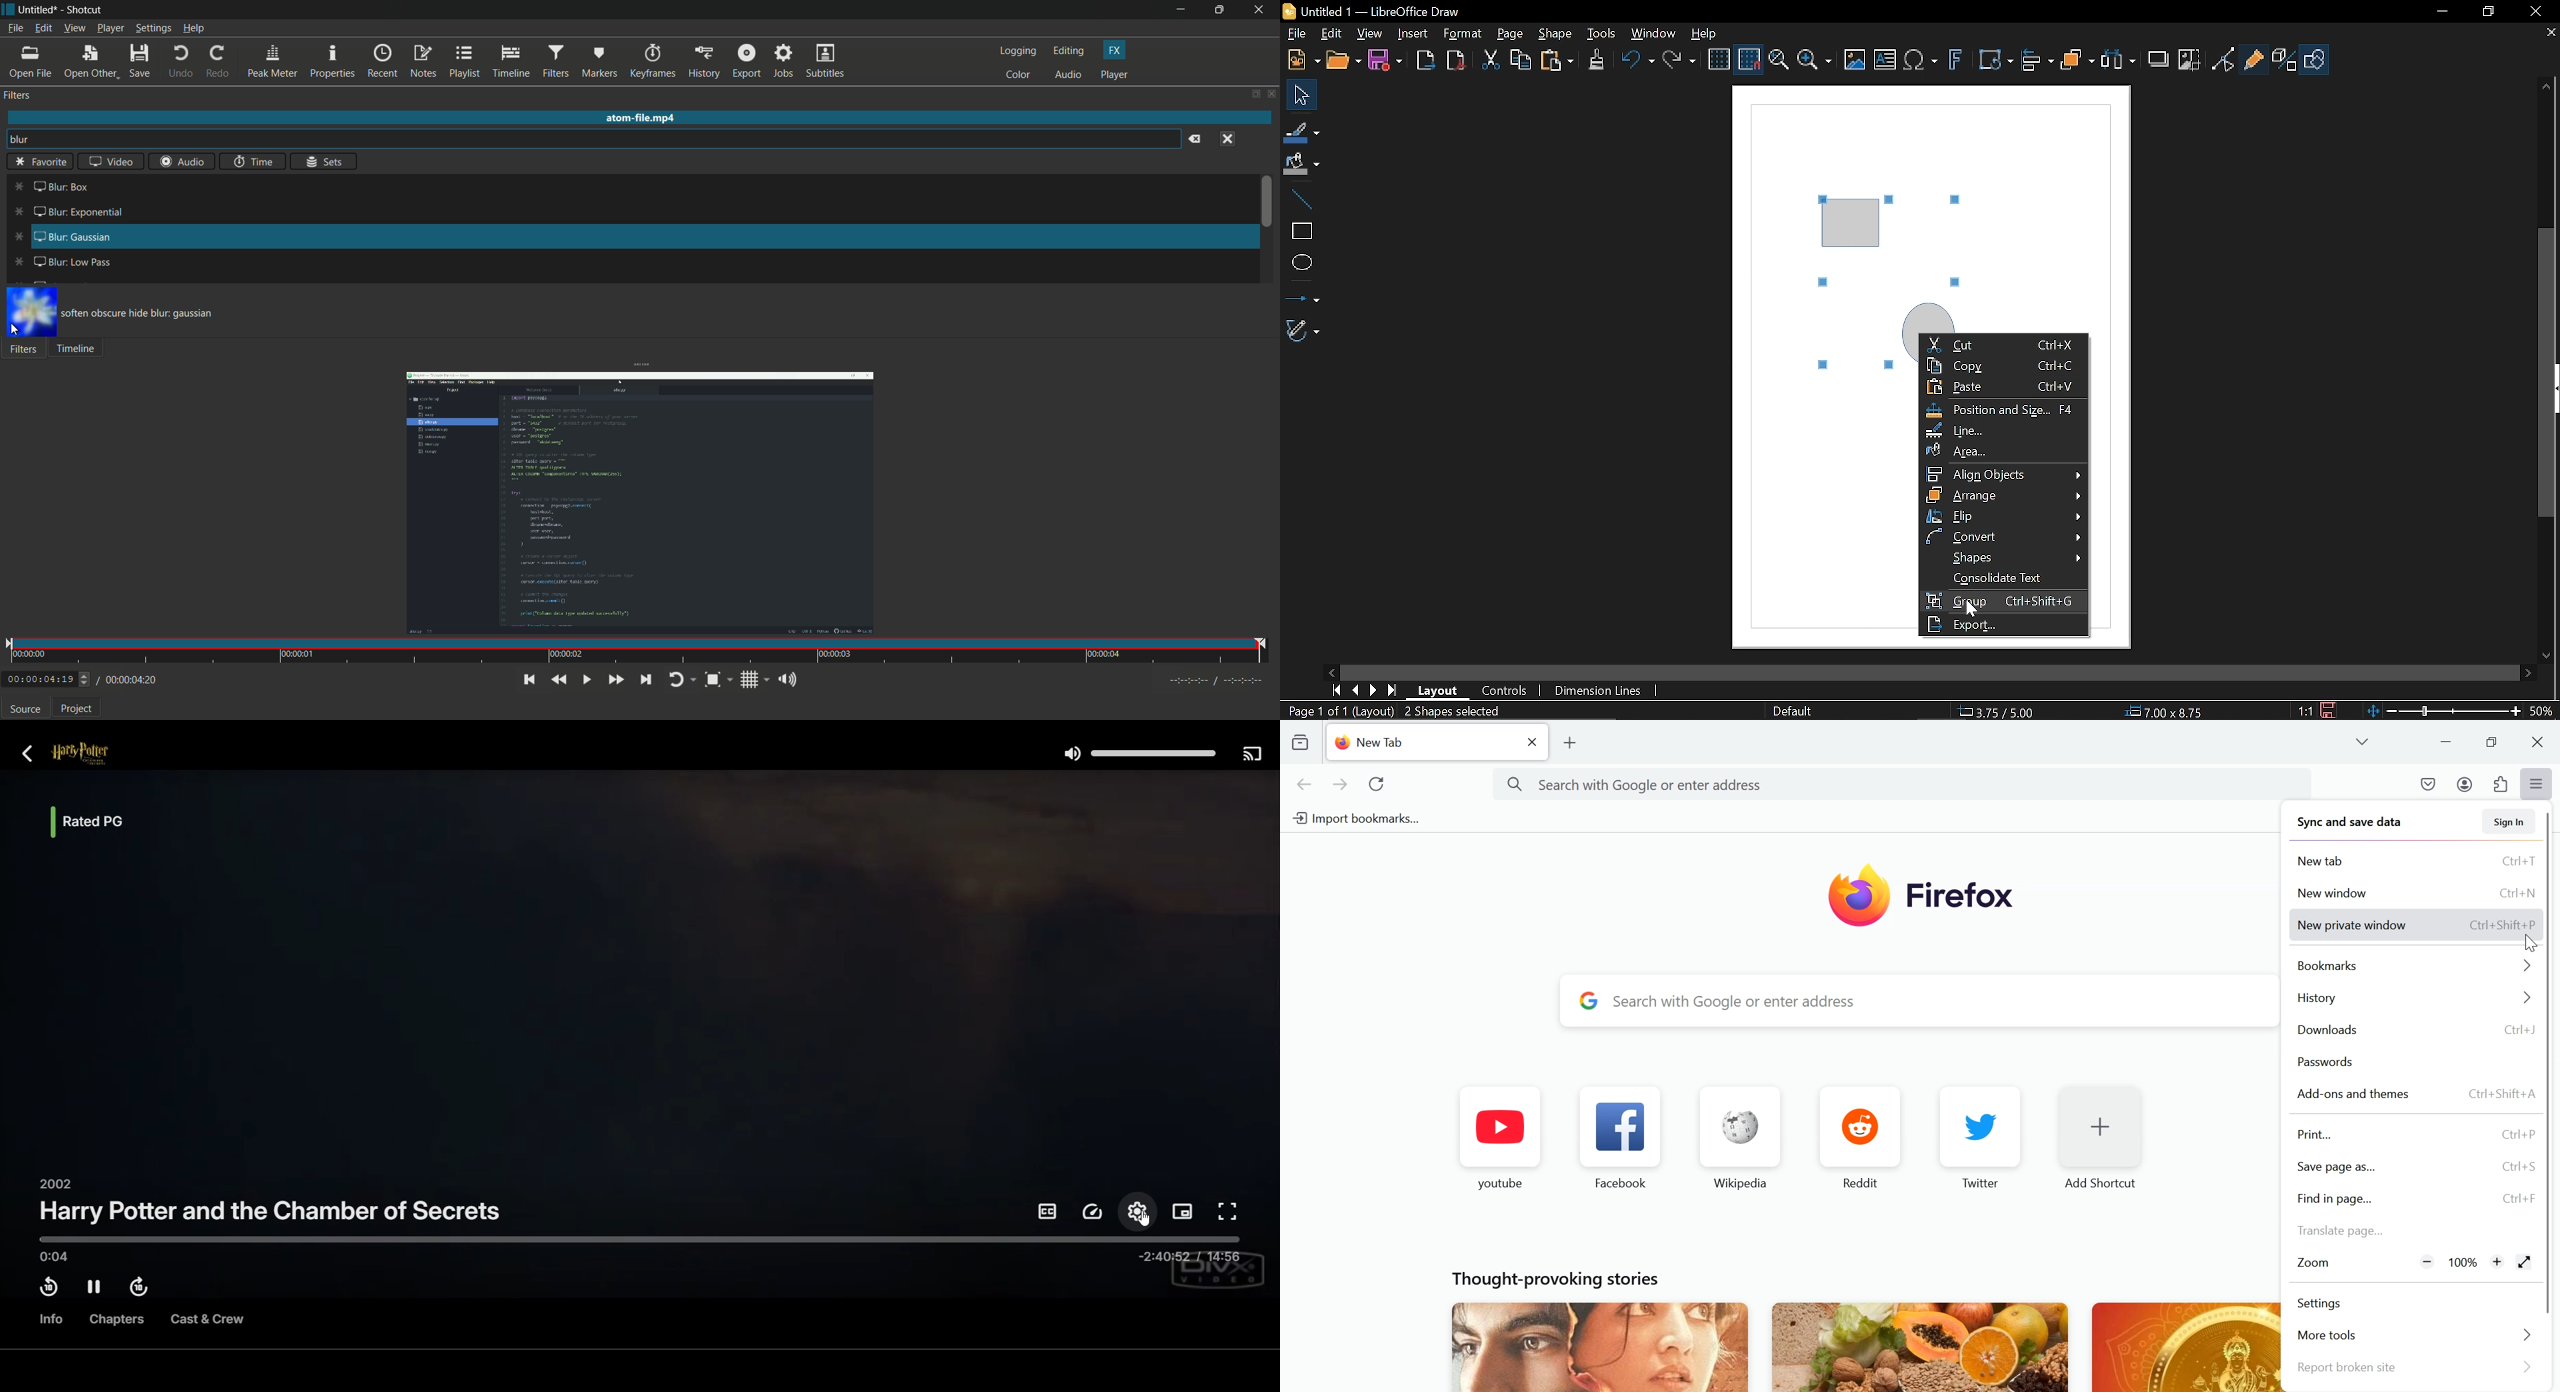  I want to click on filters, so click(17, 96).